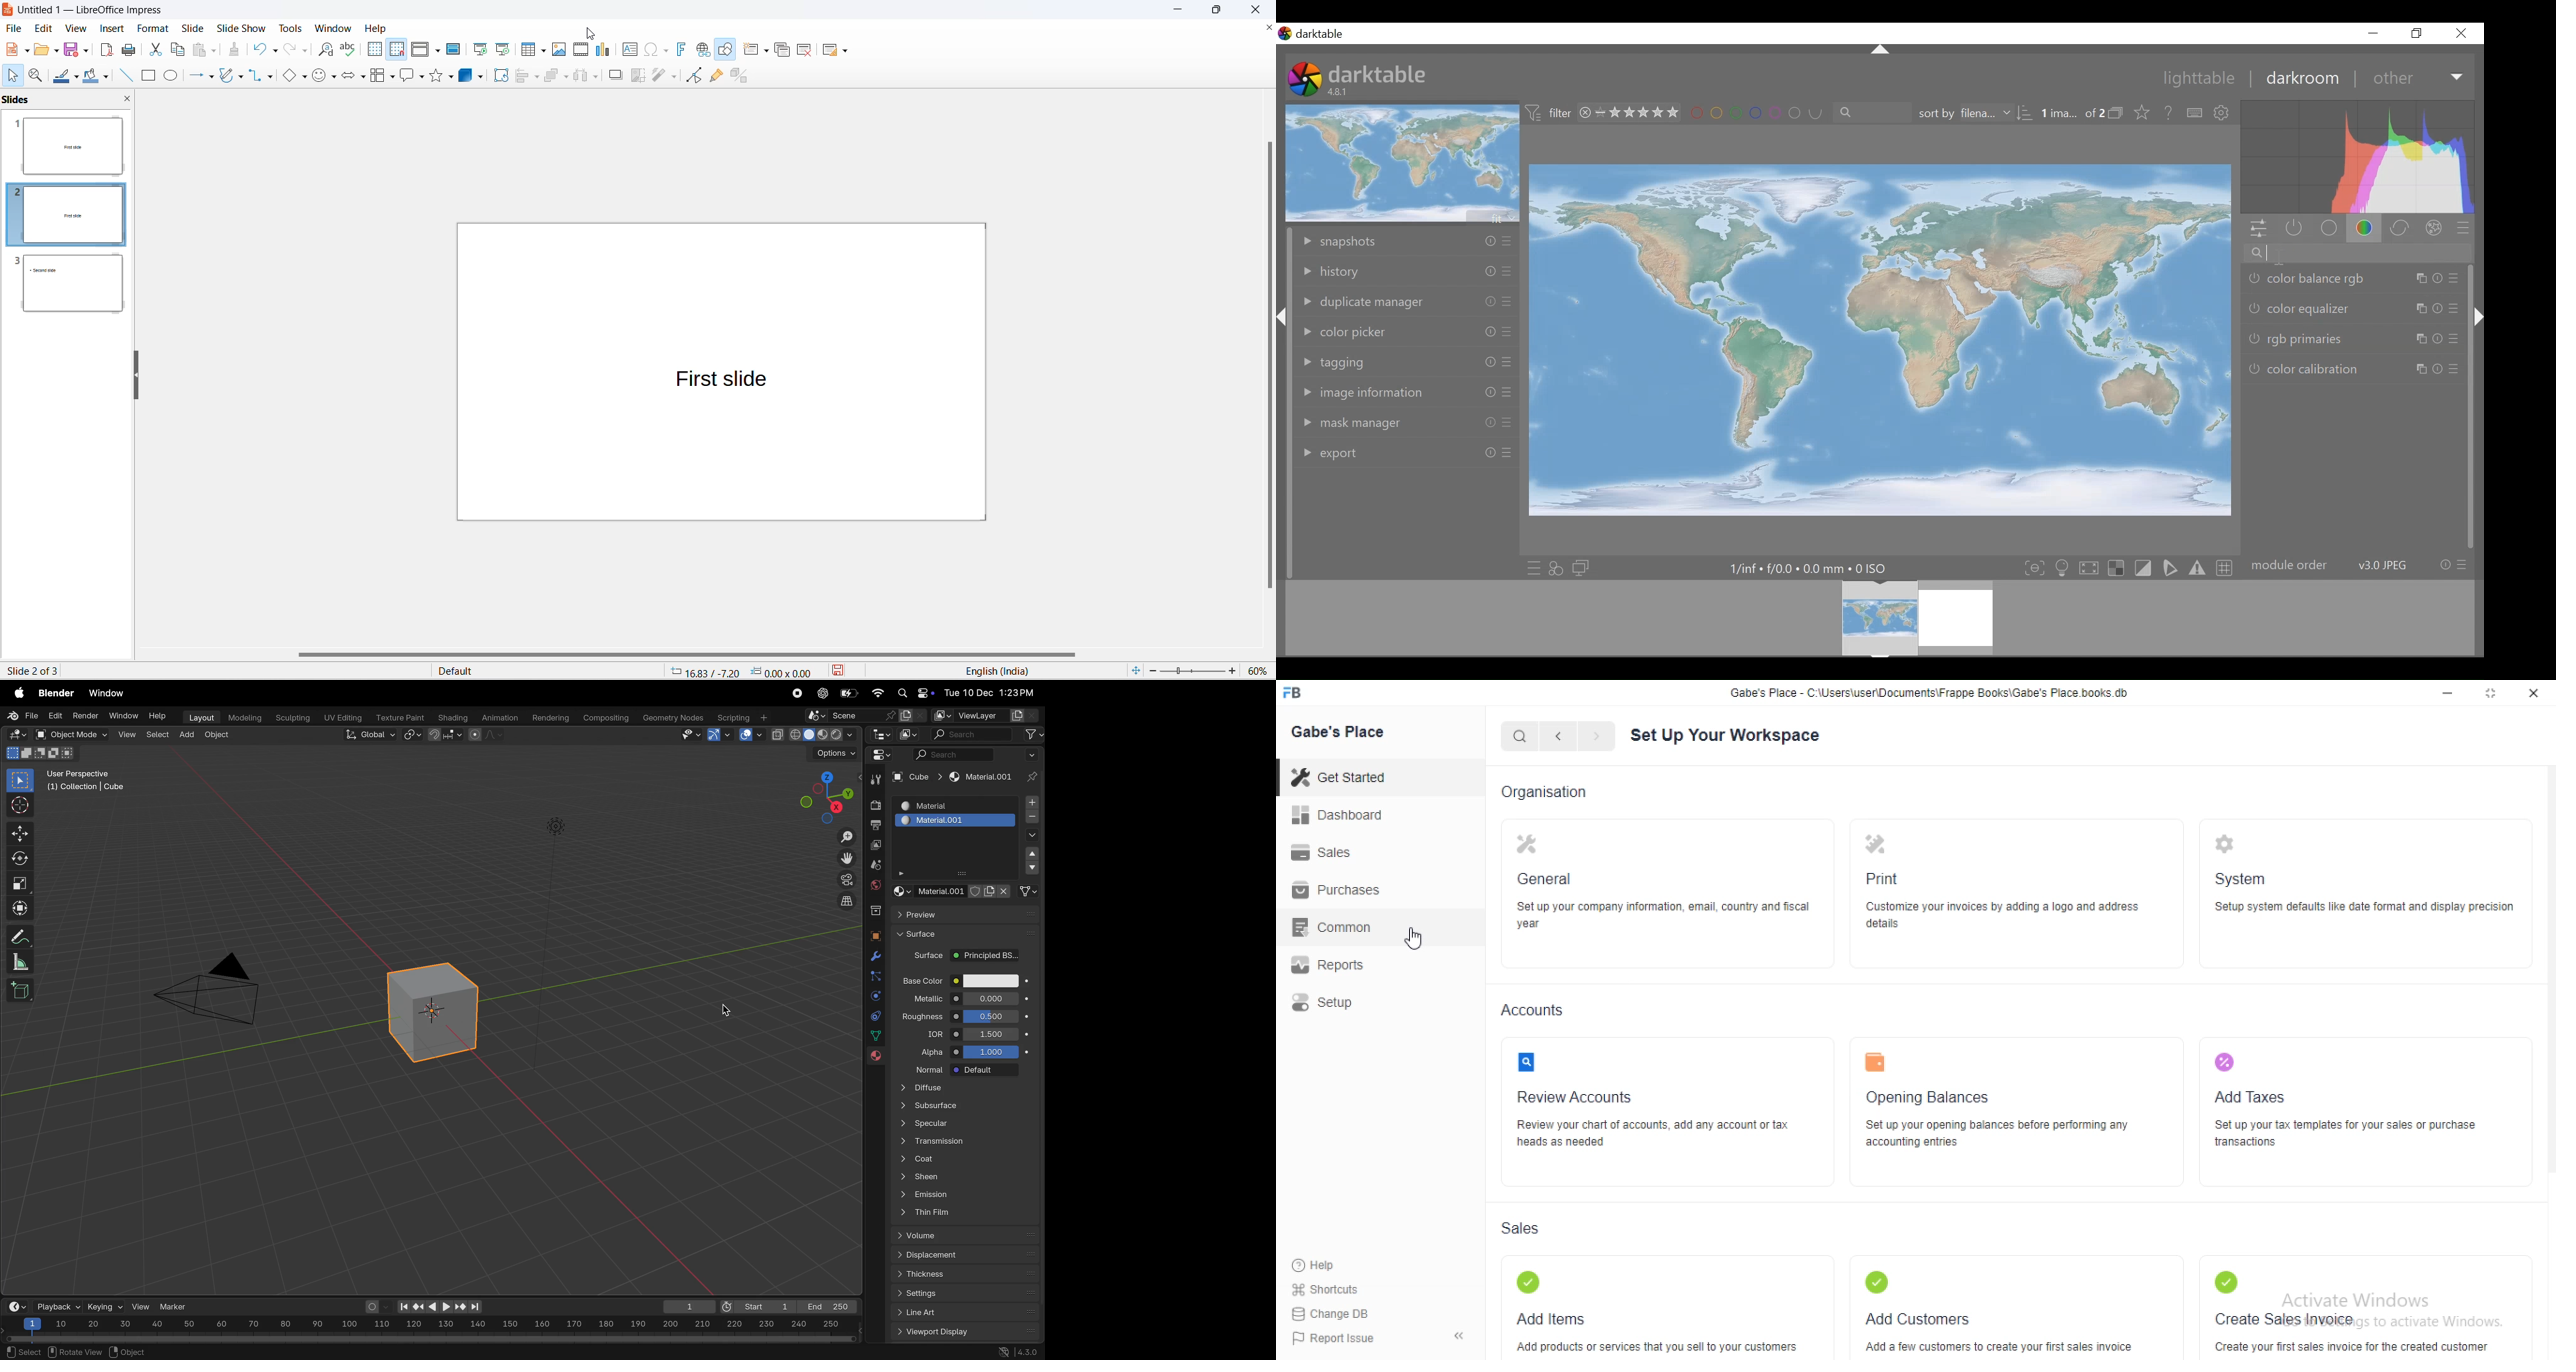 Image resolution: width=2576 pixels, height=1372 pixels. What do you see at coordinates (194, 26) in the screenshot?
I see `` at bounding box center [194, 26].